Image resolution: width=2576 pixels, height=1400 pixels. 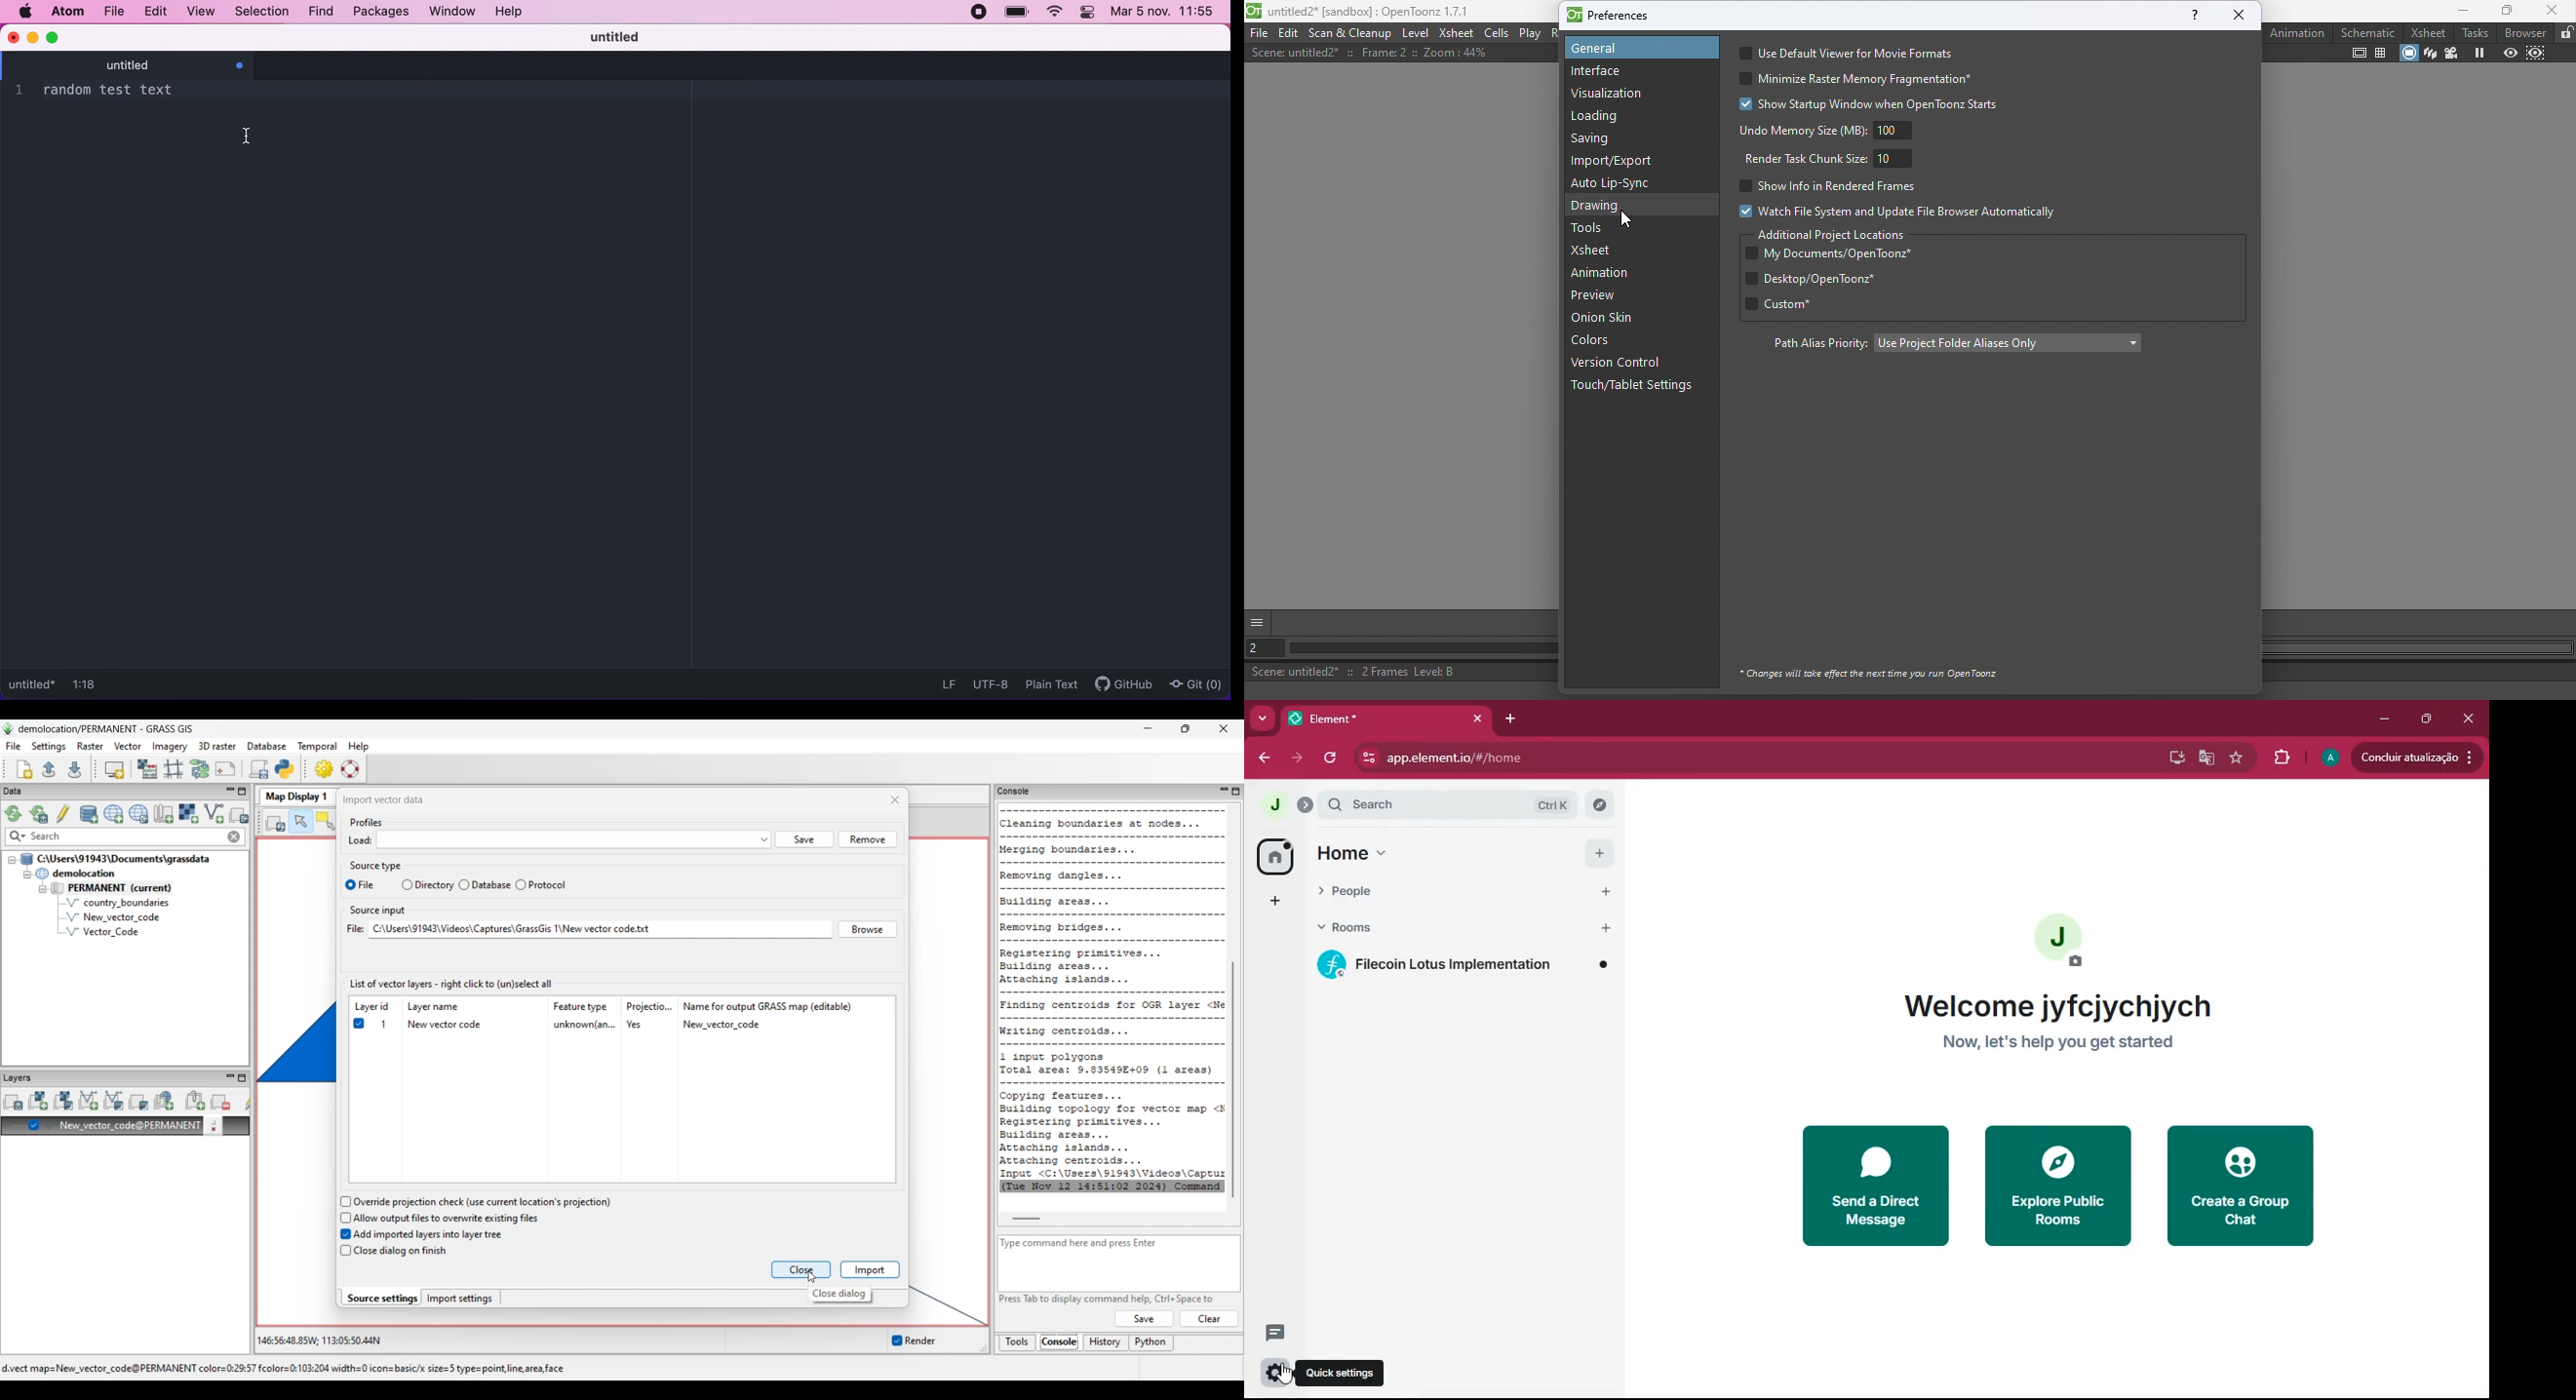 What do you see at coordinates (1273, 1373) in the screenshot?
I see `quick settings` at bounding box center [1273, 1373].